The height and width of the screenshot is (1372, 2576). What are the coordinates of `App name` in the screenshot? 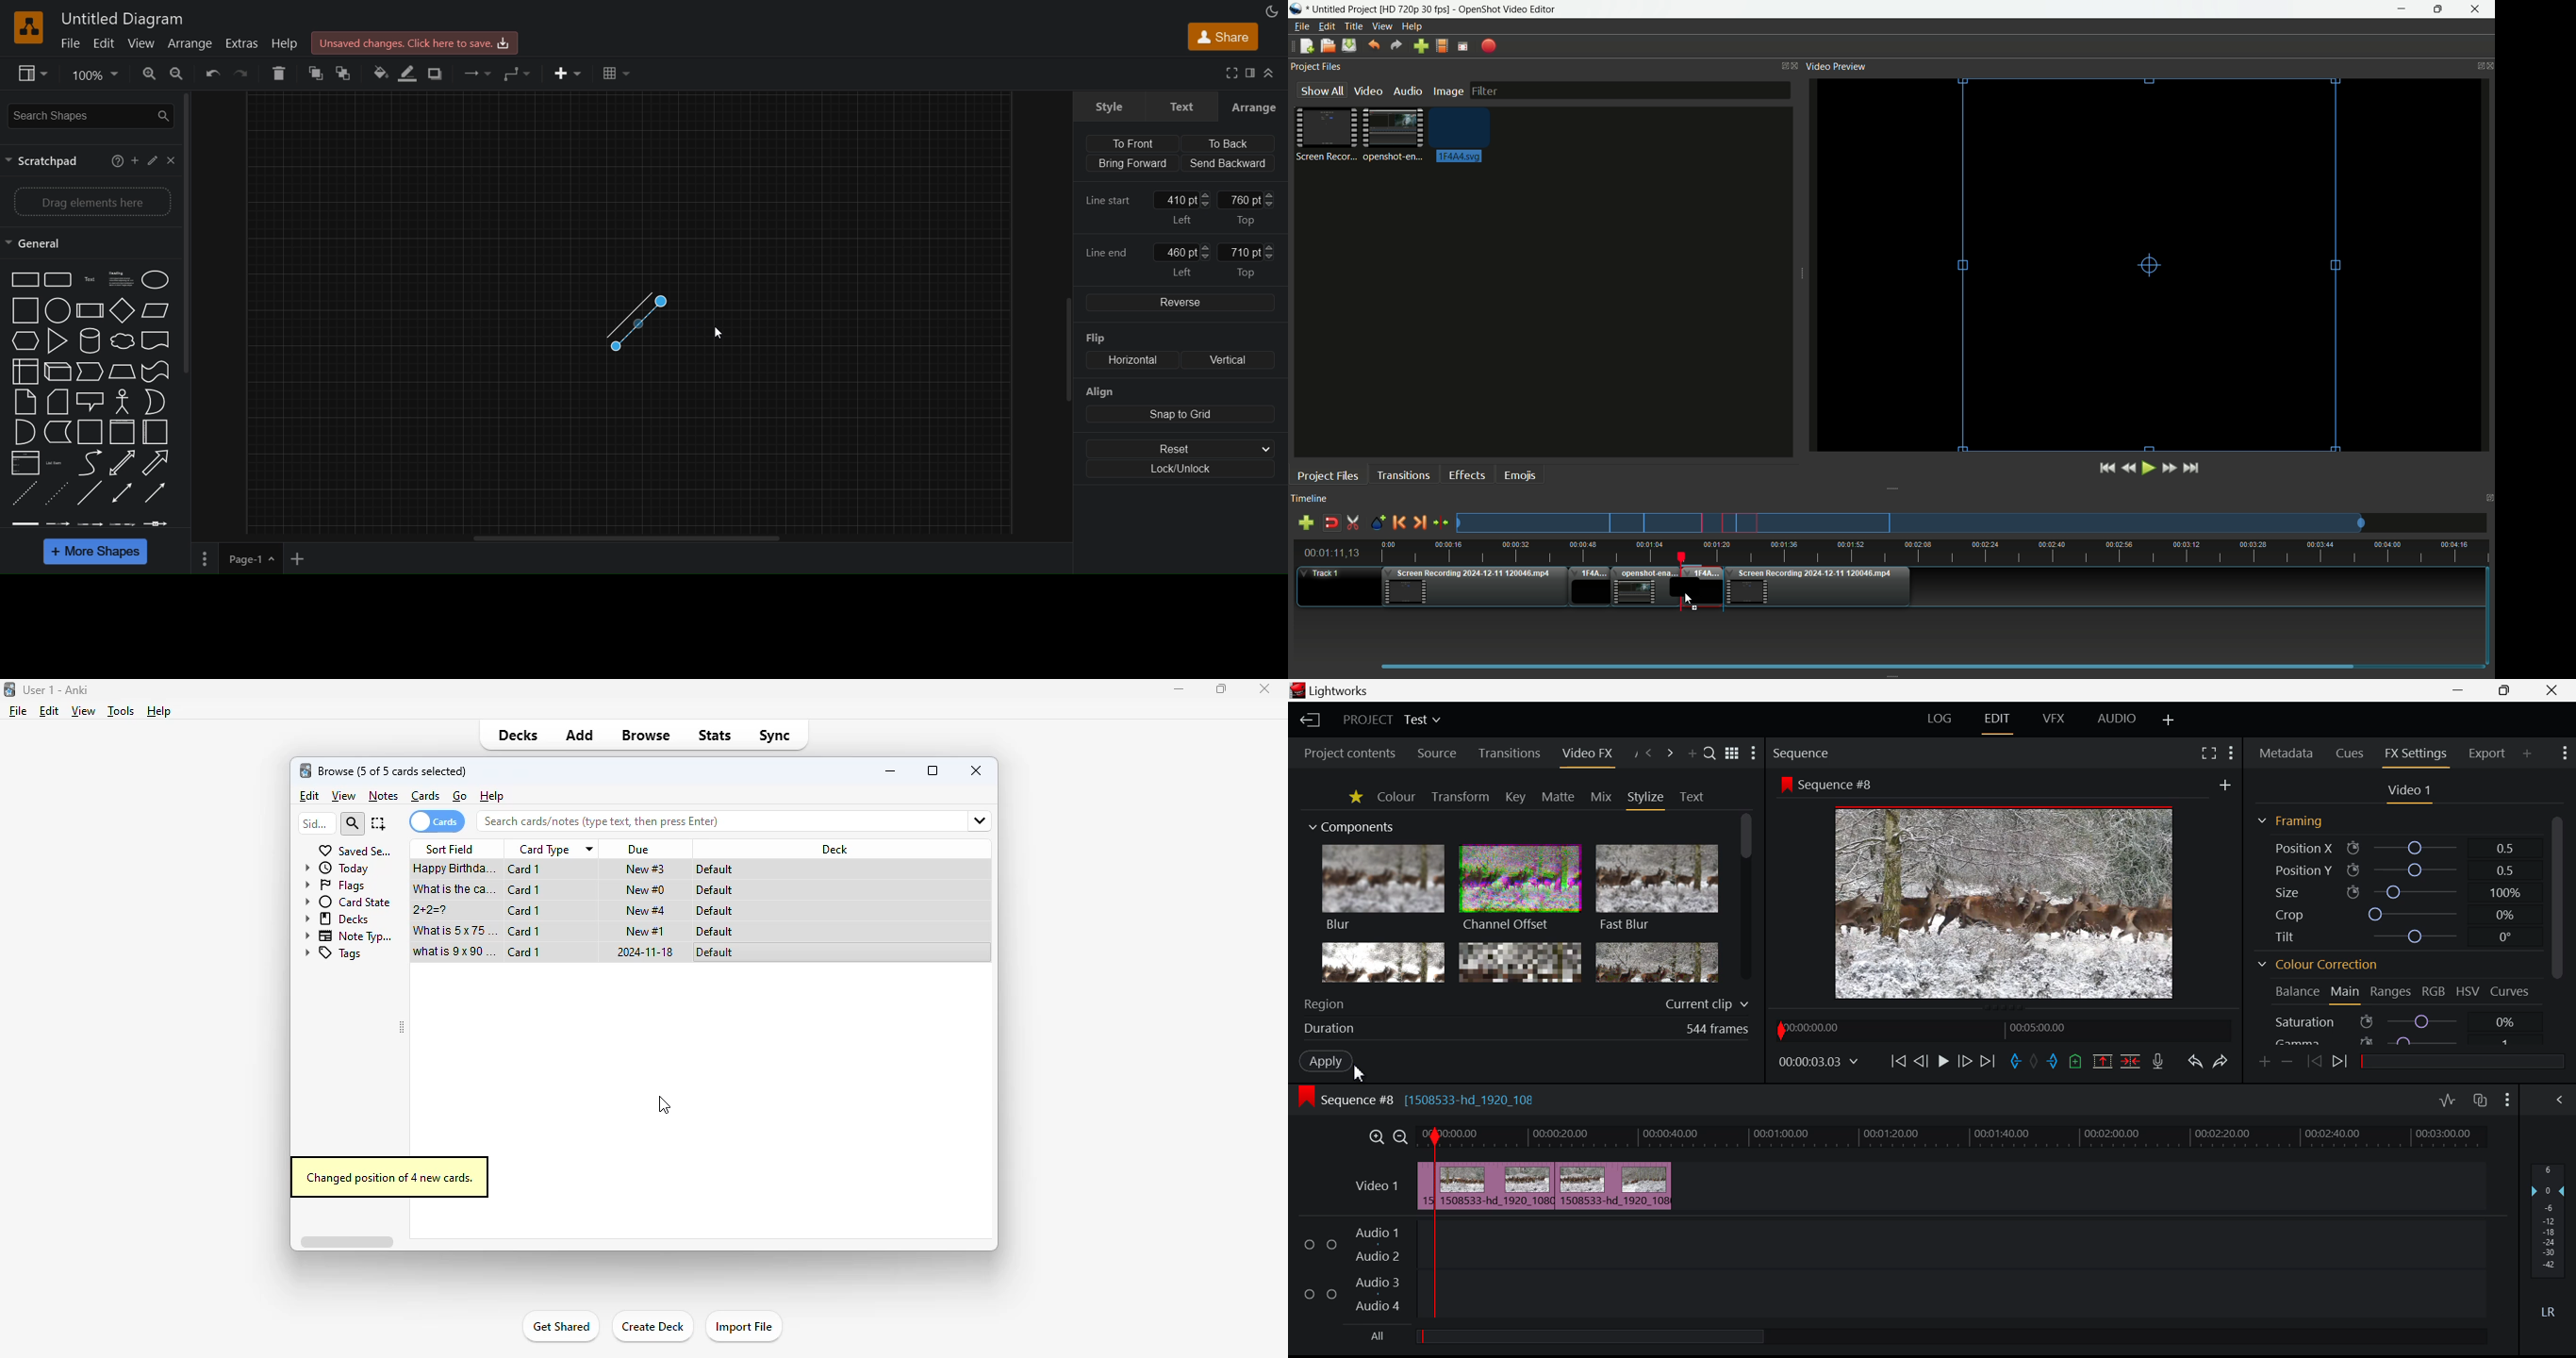 It's located at (1509, 10).